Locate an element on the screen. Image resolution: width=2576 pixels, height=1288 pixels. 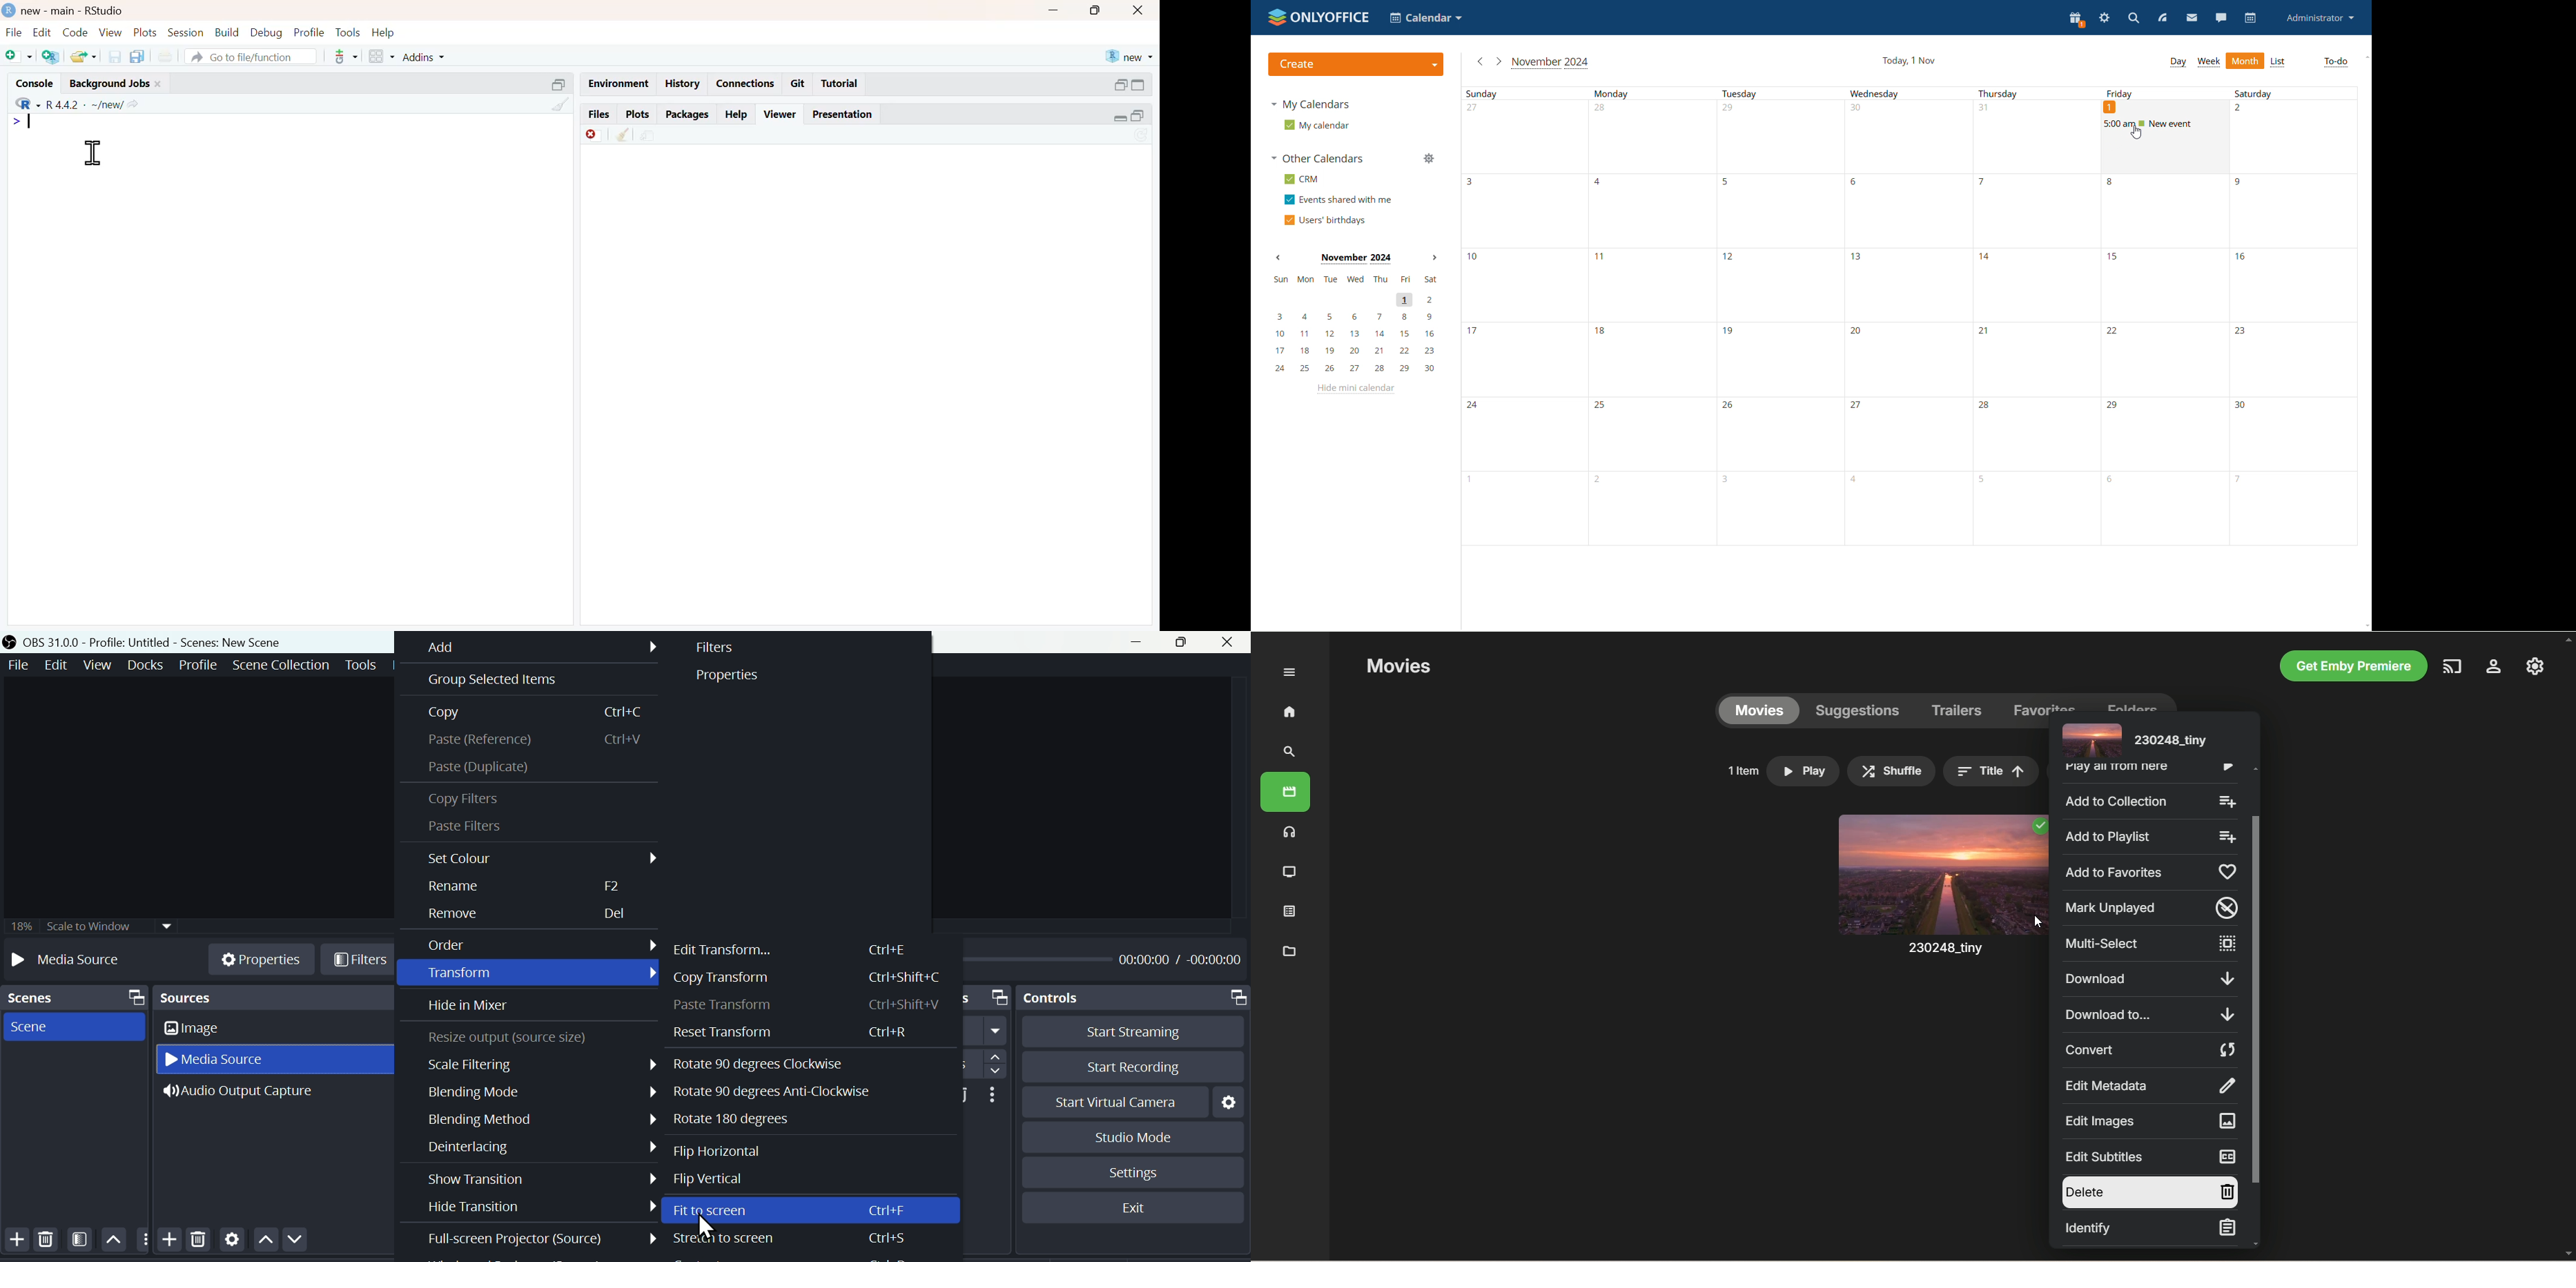
Ctrl+S is located at coordinates (886, 1239).